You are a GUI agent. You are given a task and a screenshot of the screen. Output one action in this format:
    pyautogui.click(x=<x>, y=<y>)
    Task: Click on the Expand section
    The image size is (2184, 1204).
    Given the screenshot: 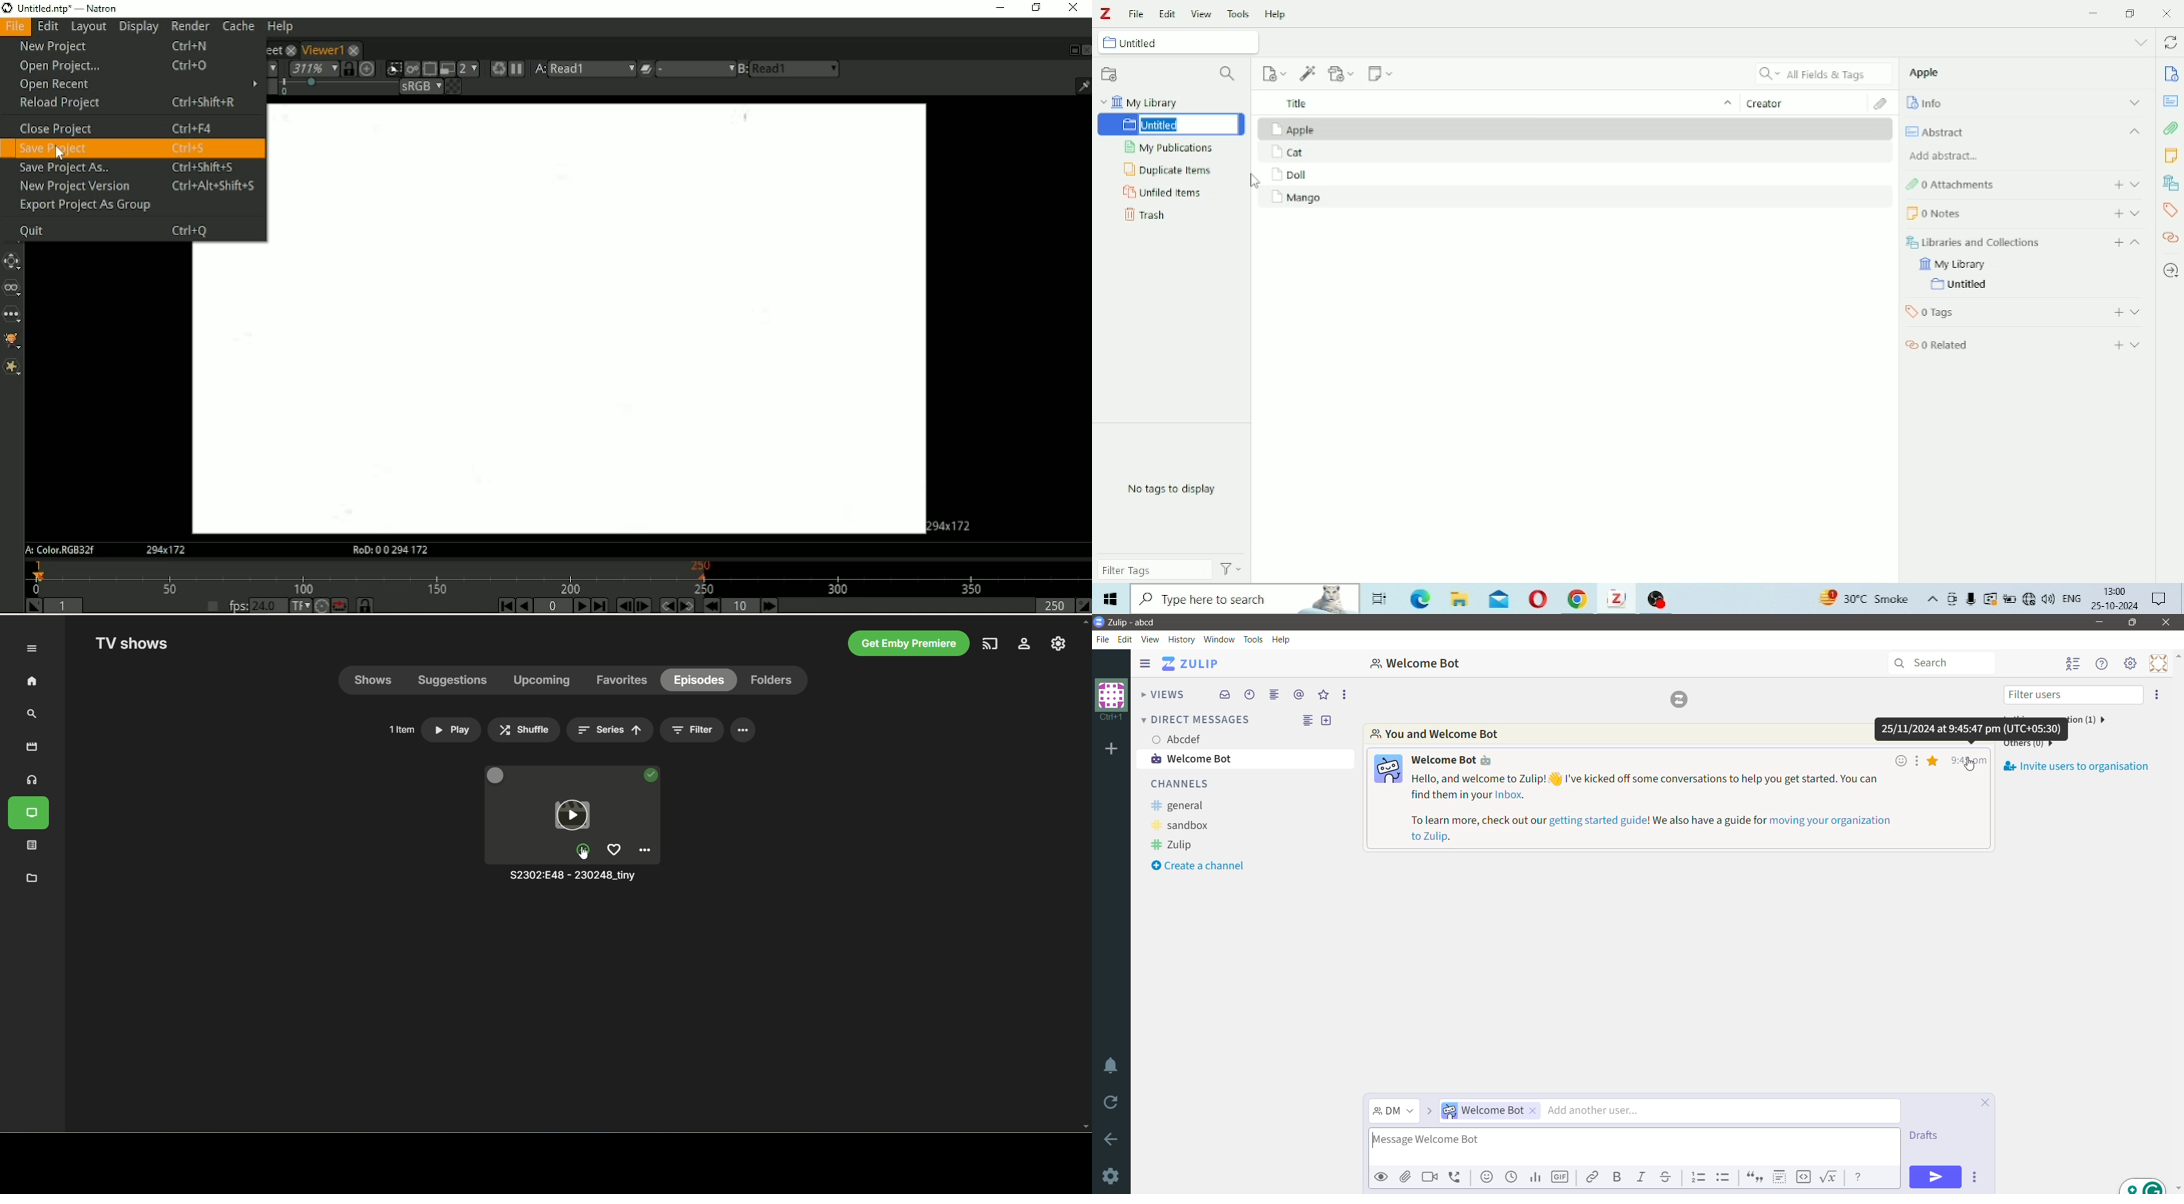 What is the action you would take?
    pyautogui.click(x=2135, y=184)
    